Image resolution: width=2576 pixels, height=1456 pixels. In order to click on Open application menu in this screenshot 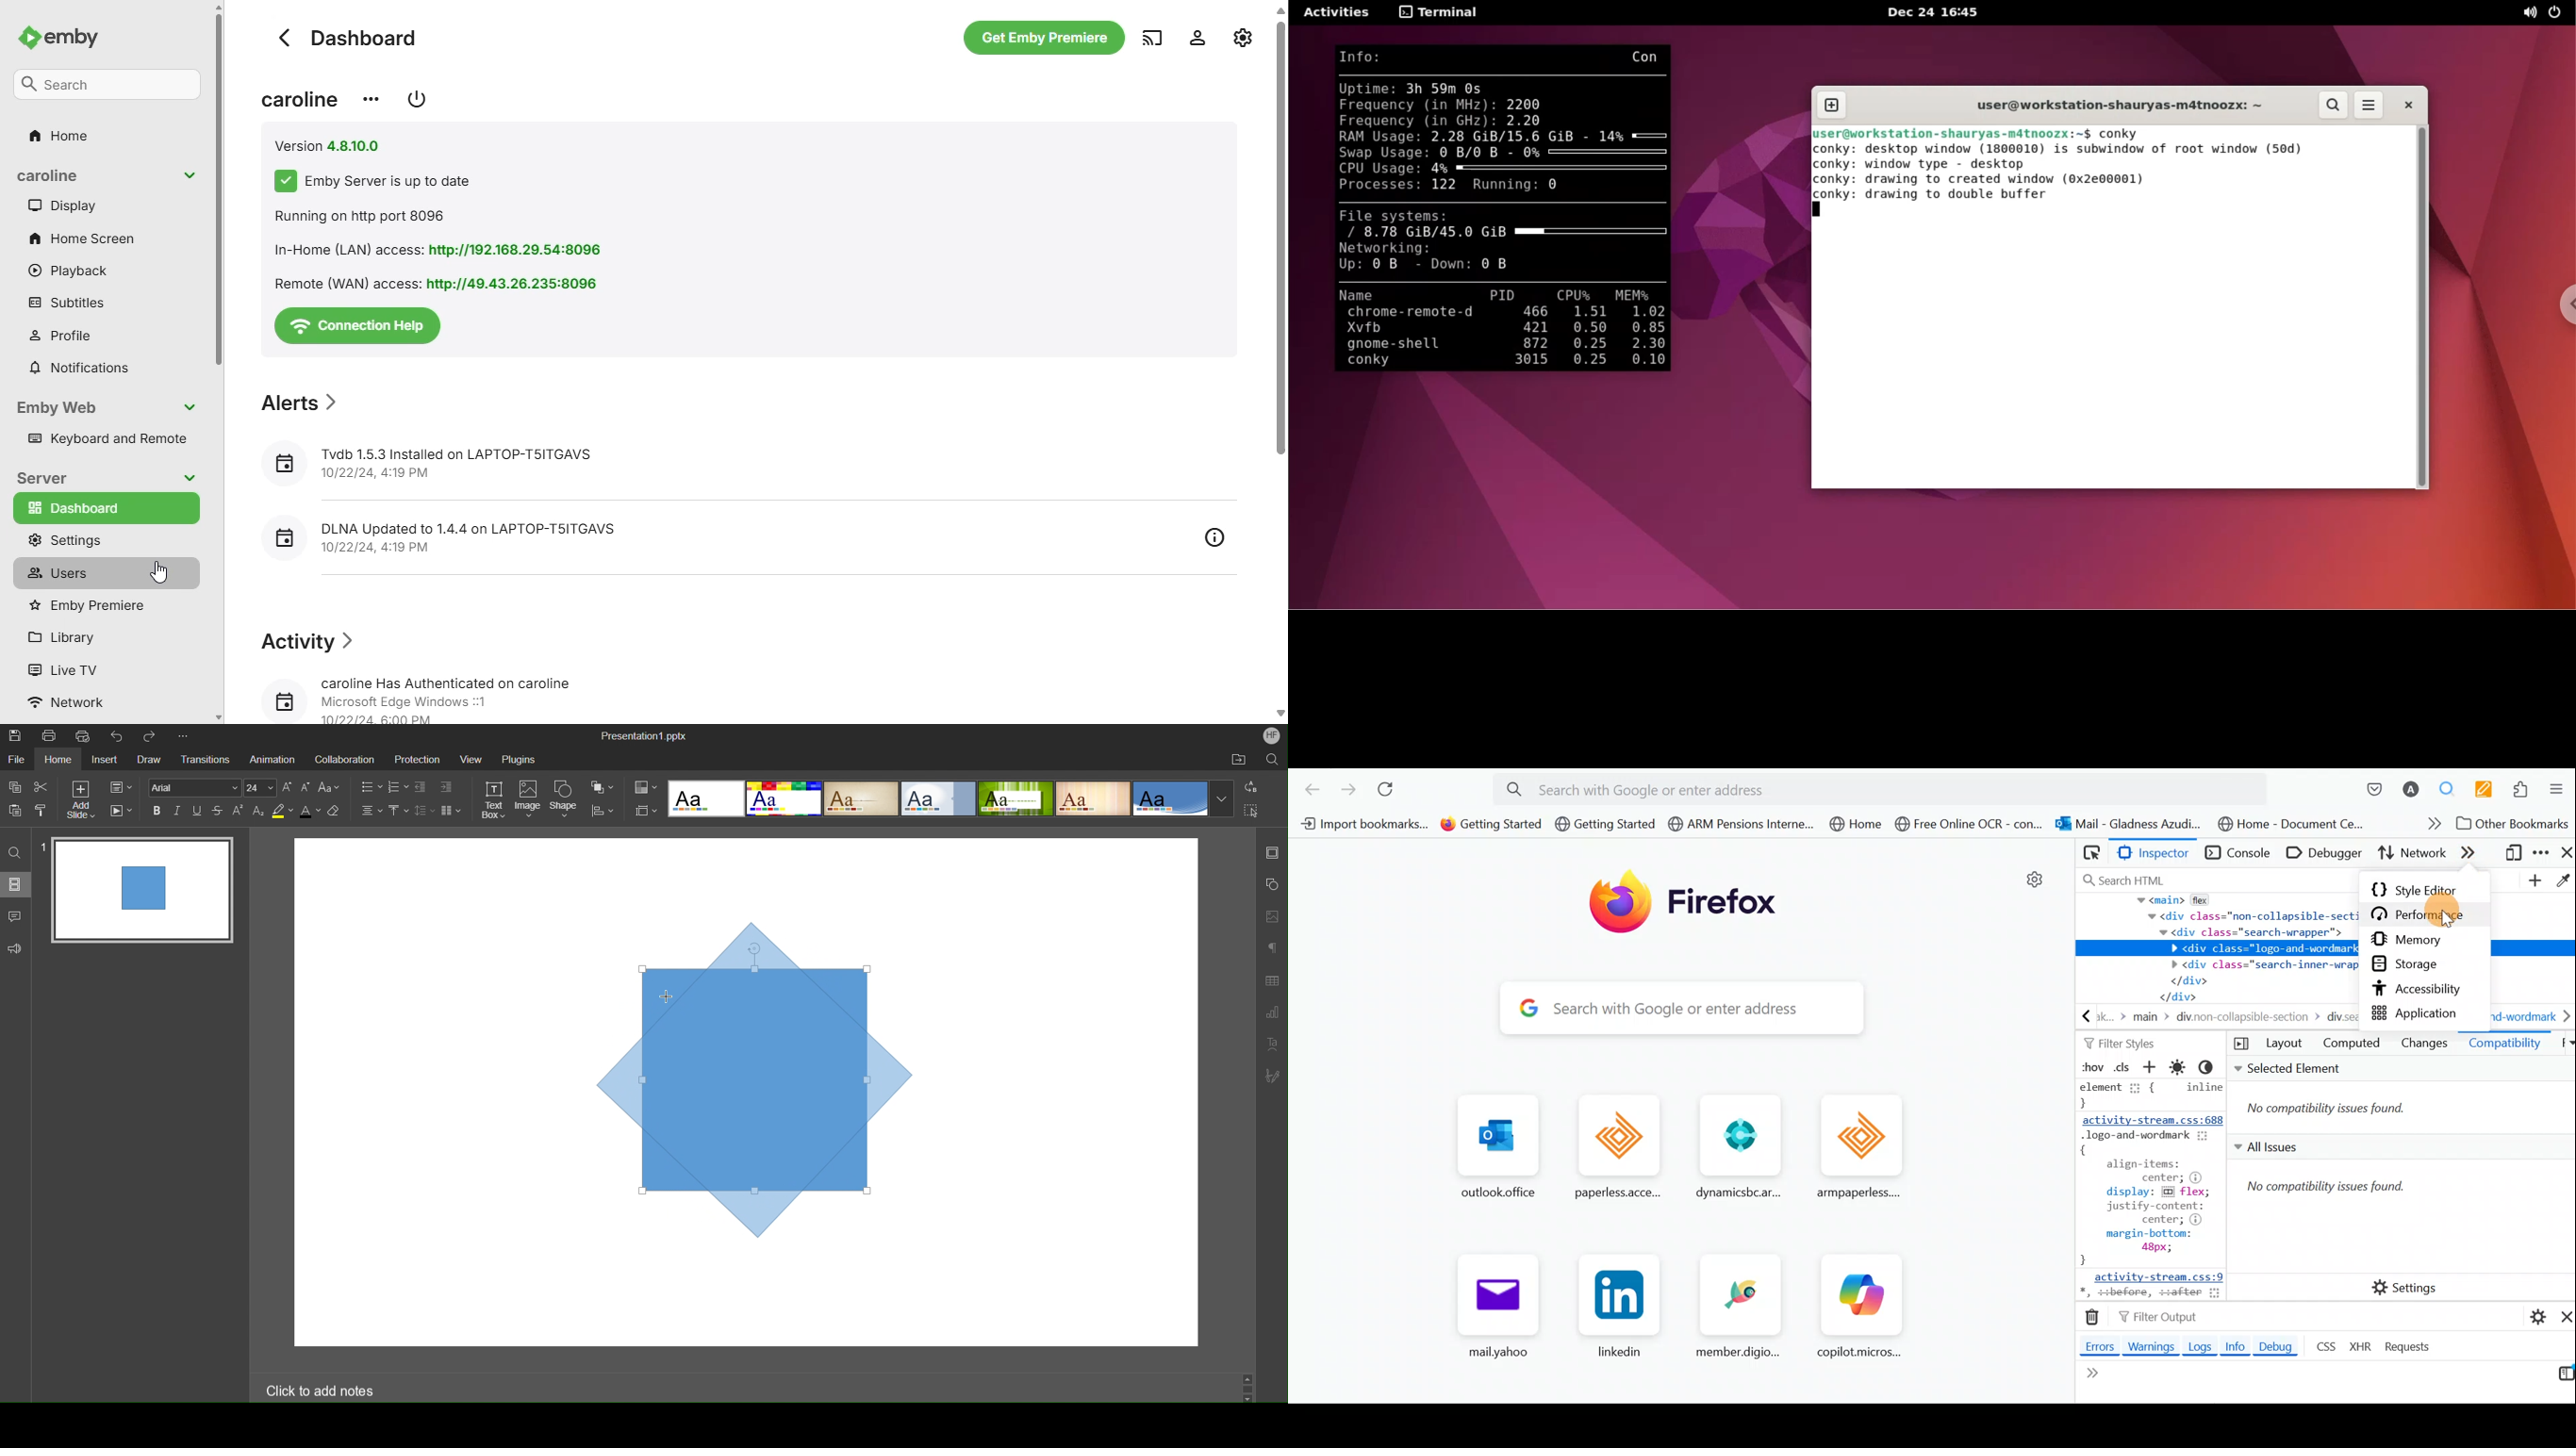, I will do `click(2560, 792)`.